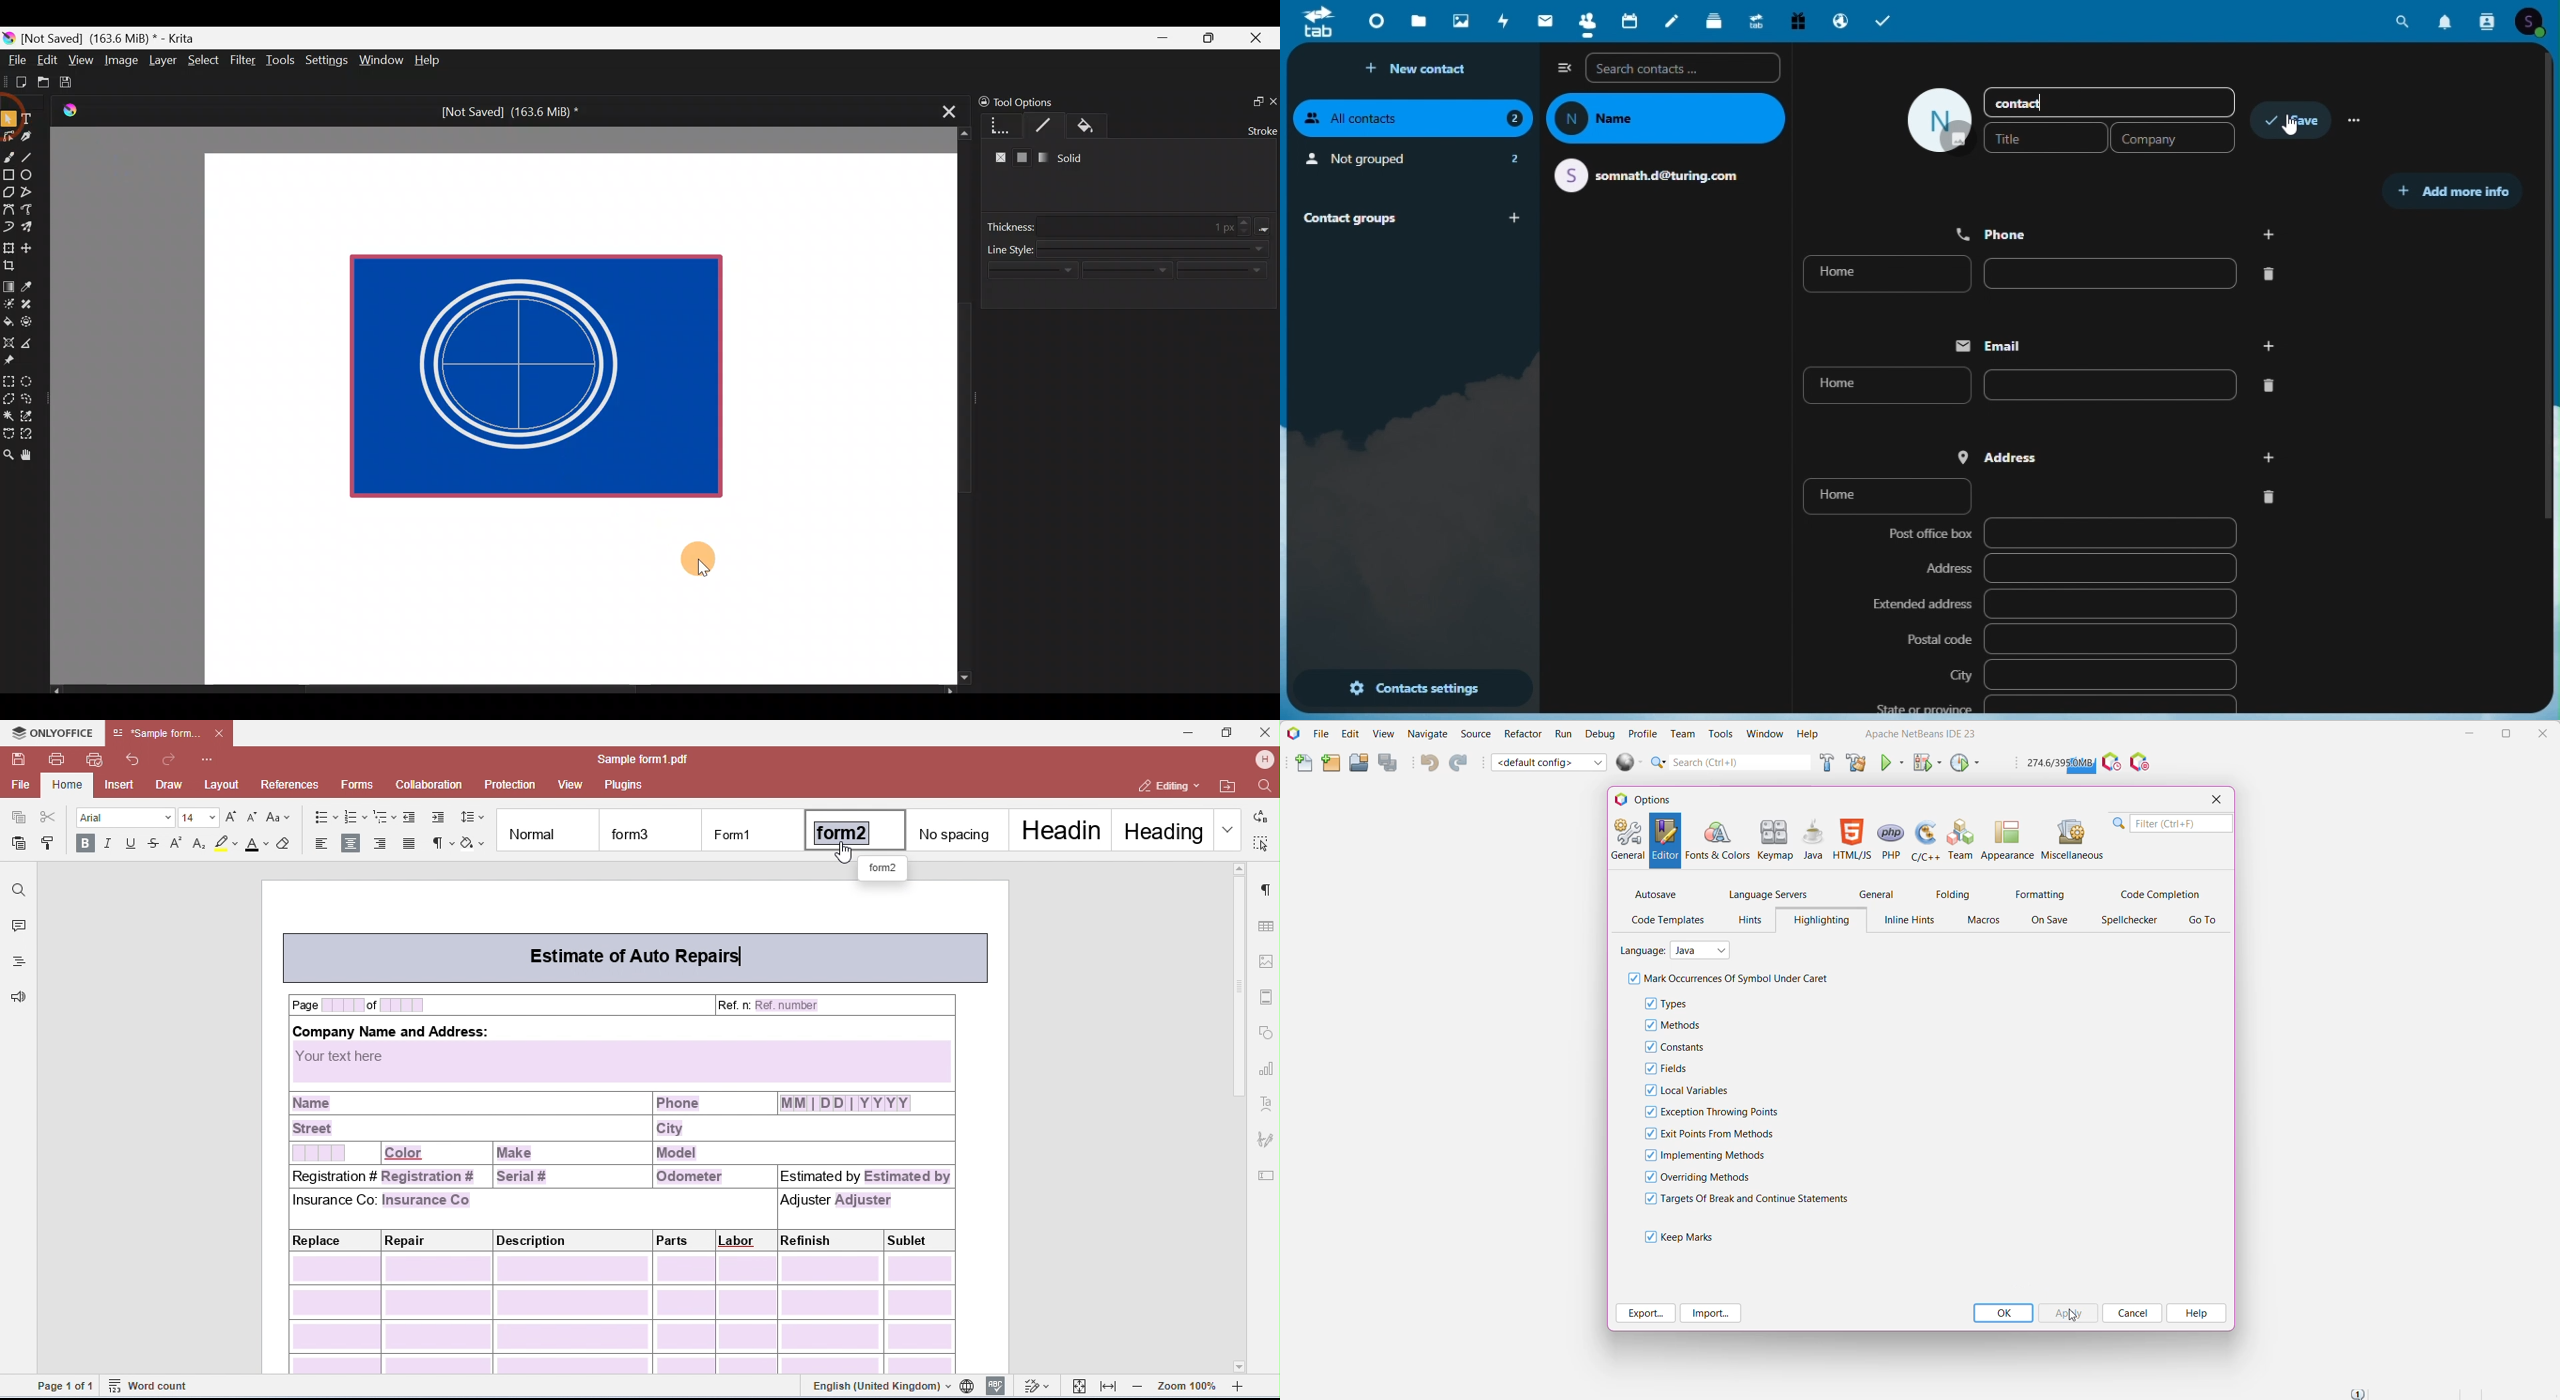 This screenshot has width=2576, height=1400. What do you see at coordinates (1684, 68) in the screenshot?
I see `Search contacts` at bounding box center [1684, 68].